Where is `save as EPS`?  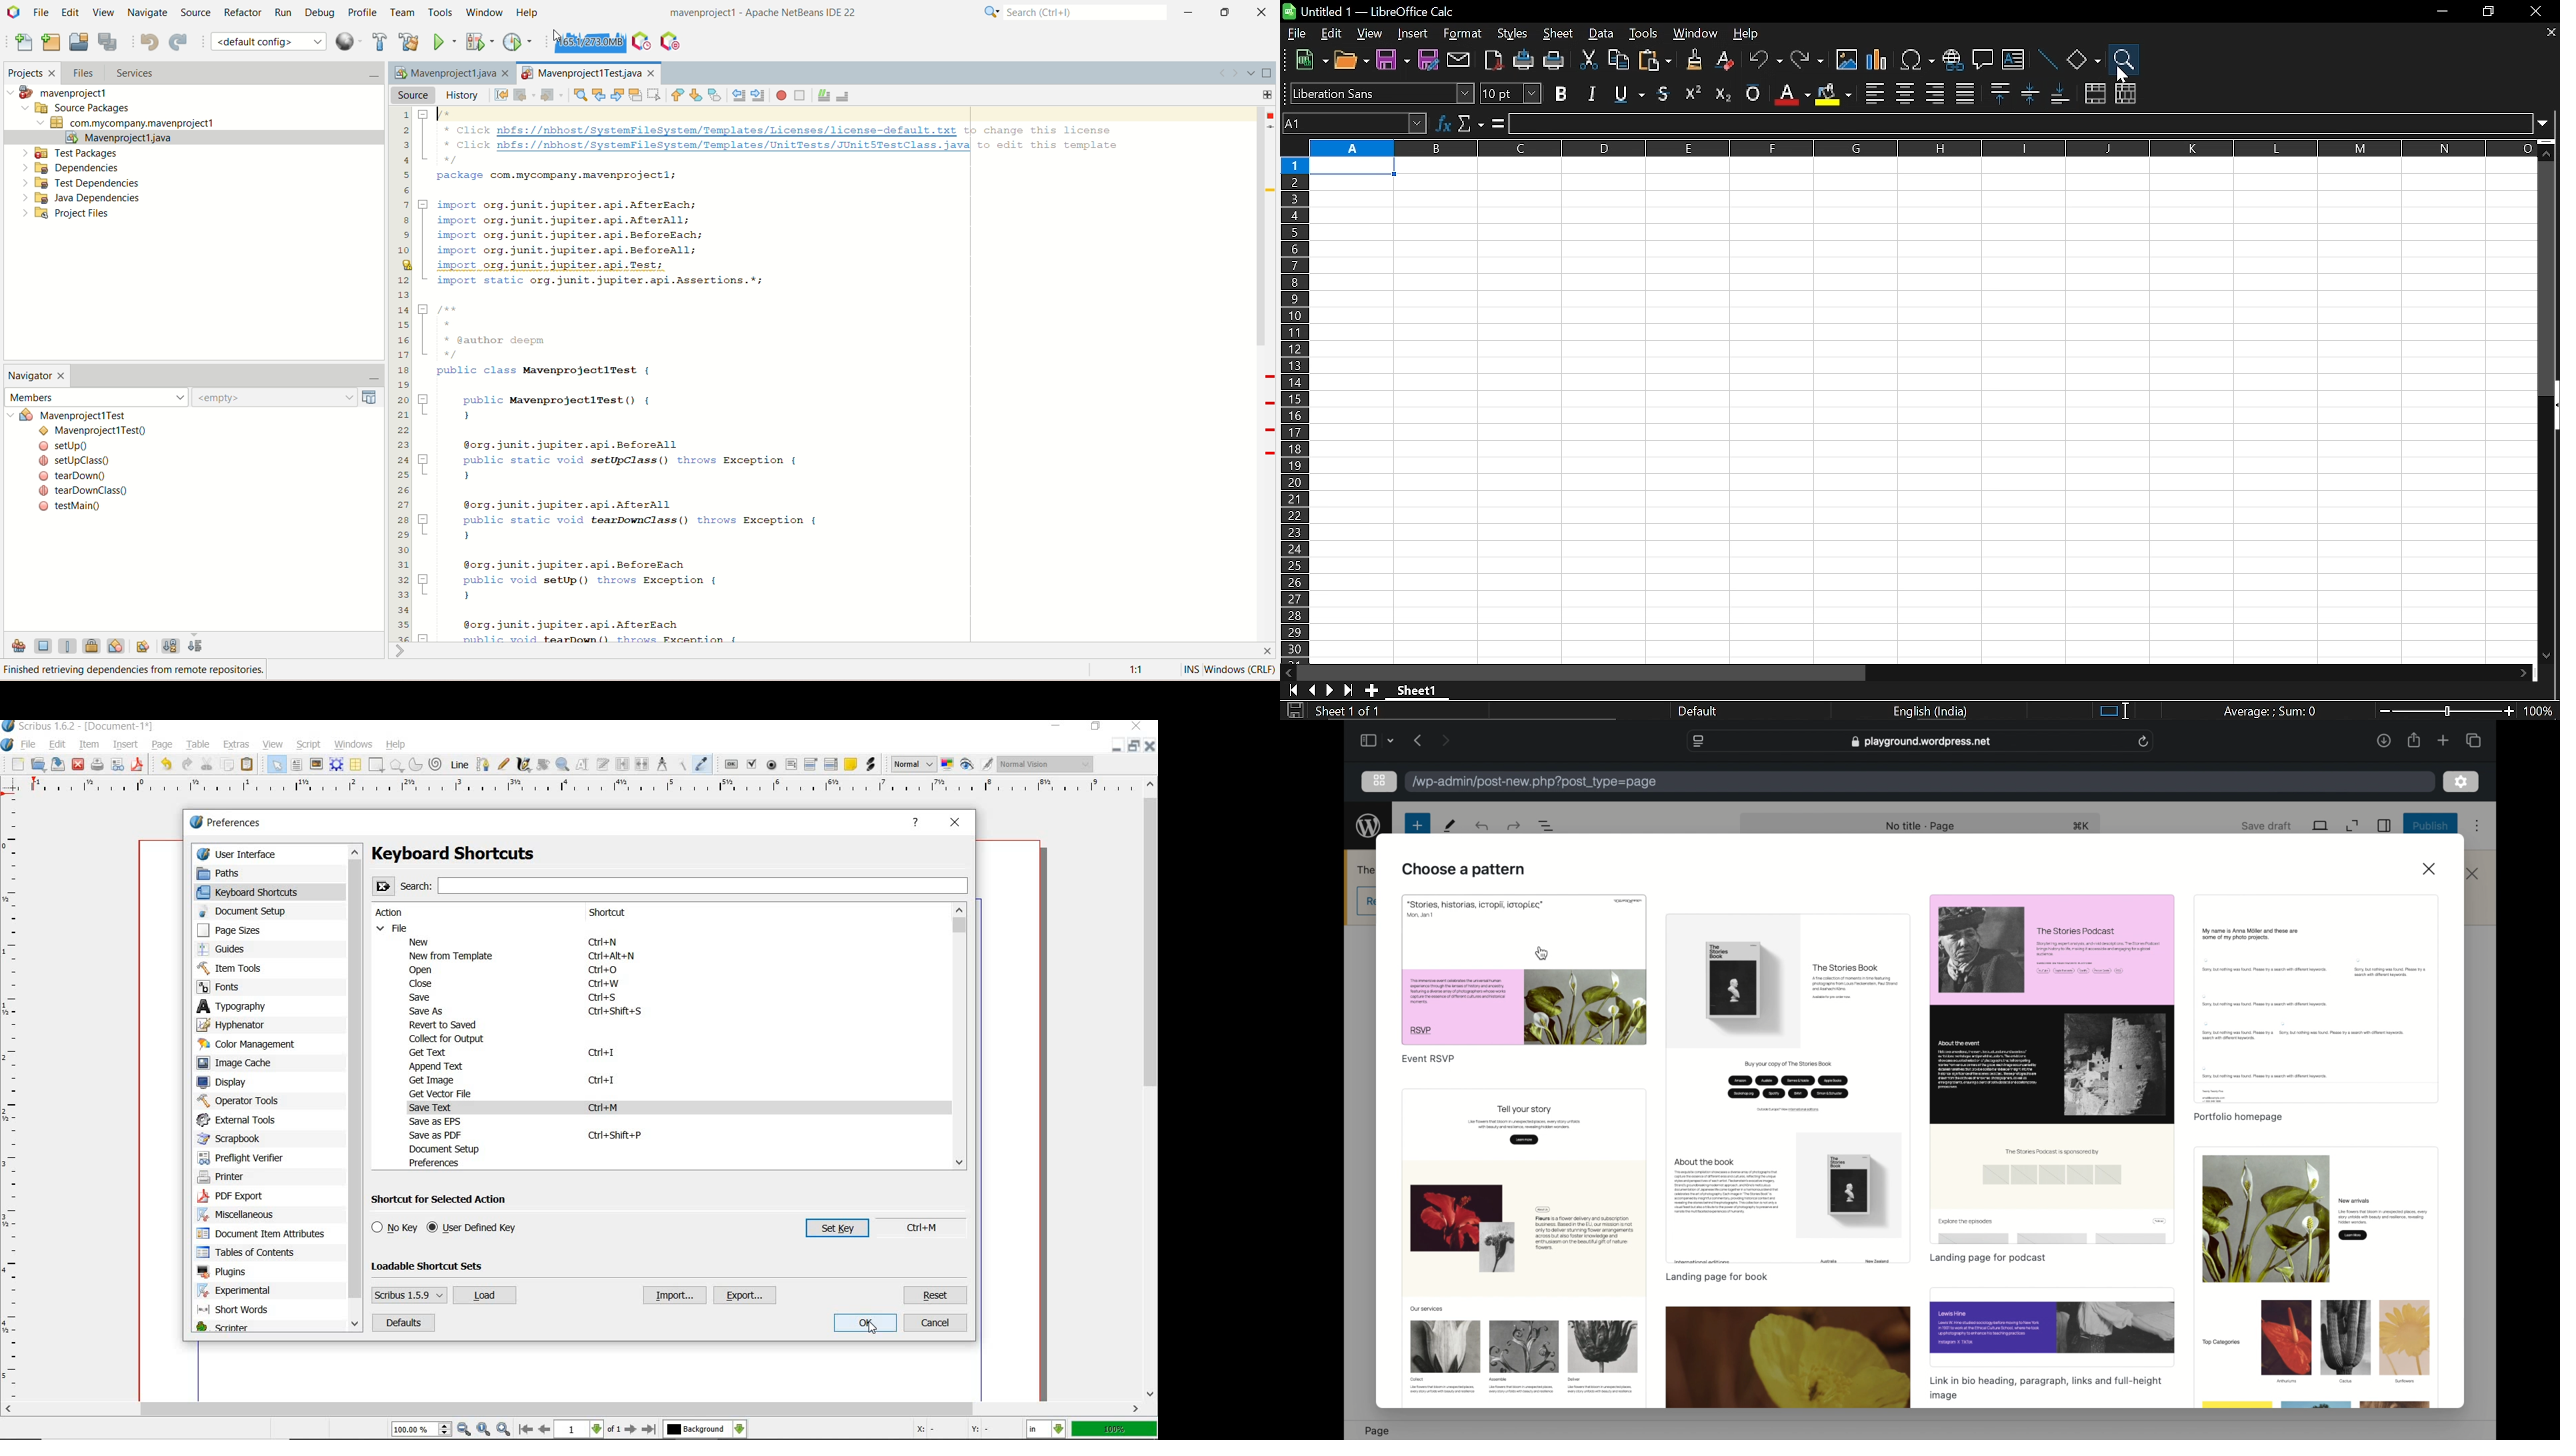 save as EPS is located at coordinates (436, 1121).